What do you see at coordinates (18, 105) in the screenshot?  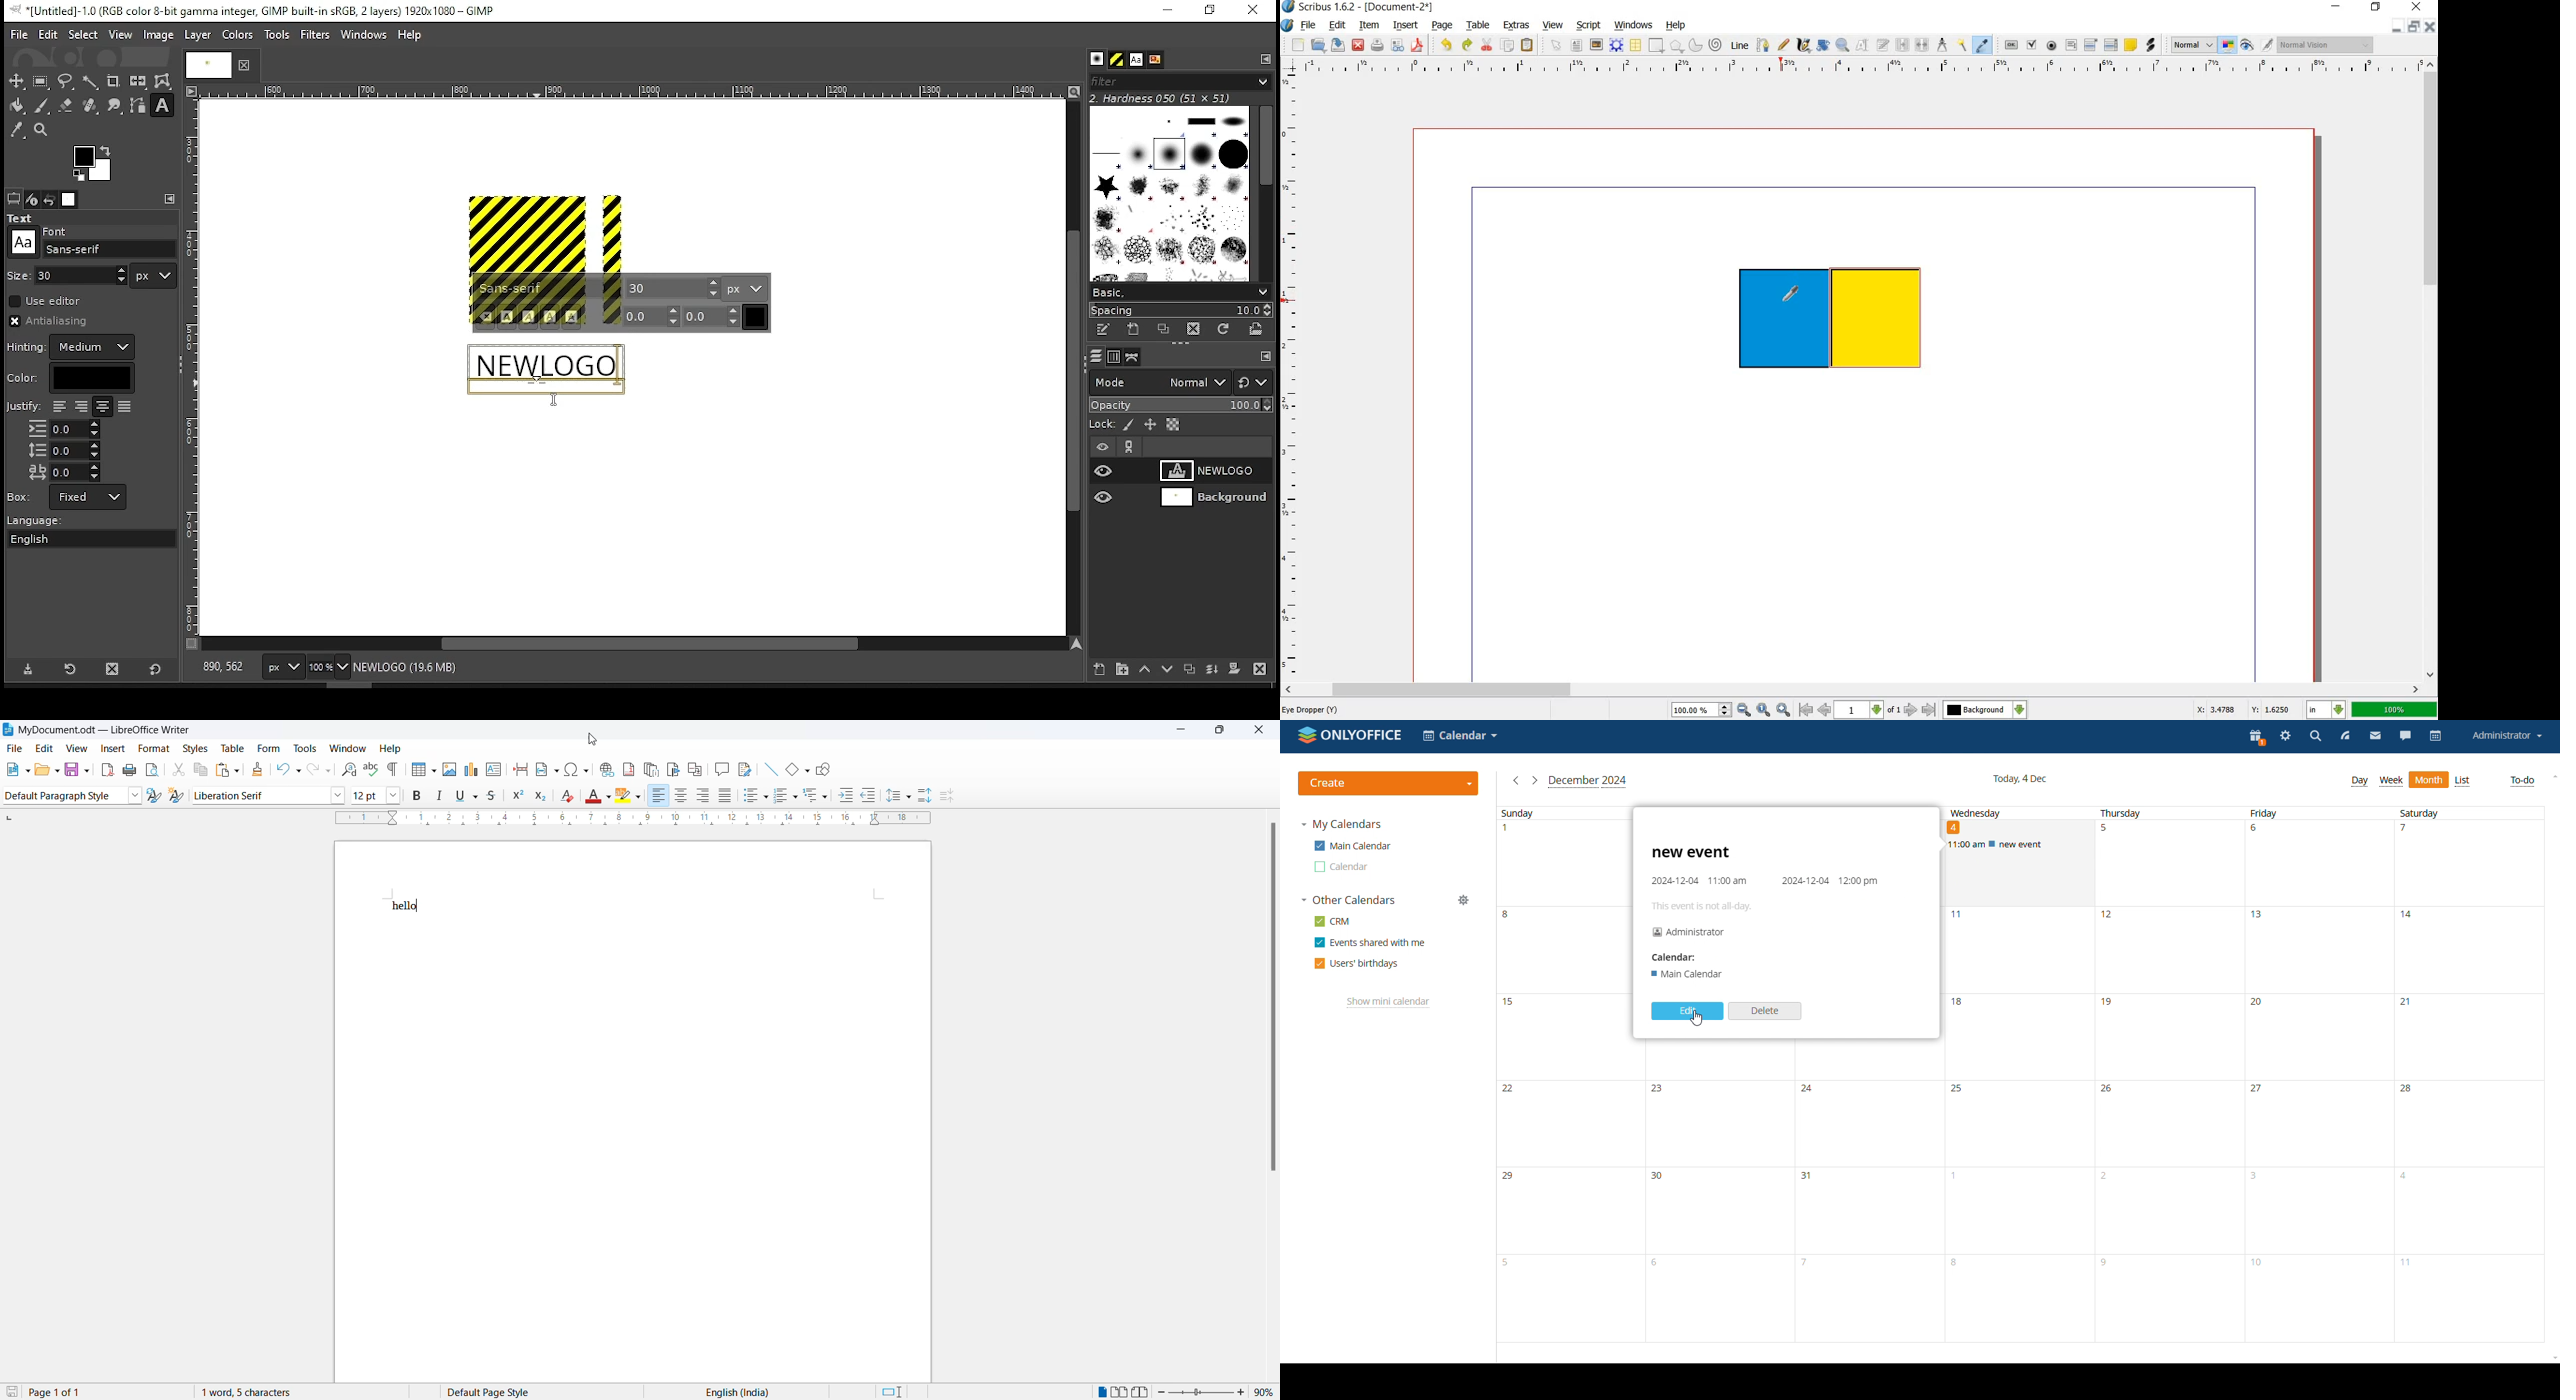 I see `paint bucket tool` at bounding box center [18, 105].